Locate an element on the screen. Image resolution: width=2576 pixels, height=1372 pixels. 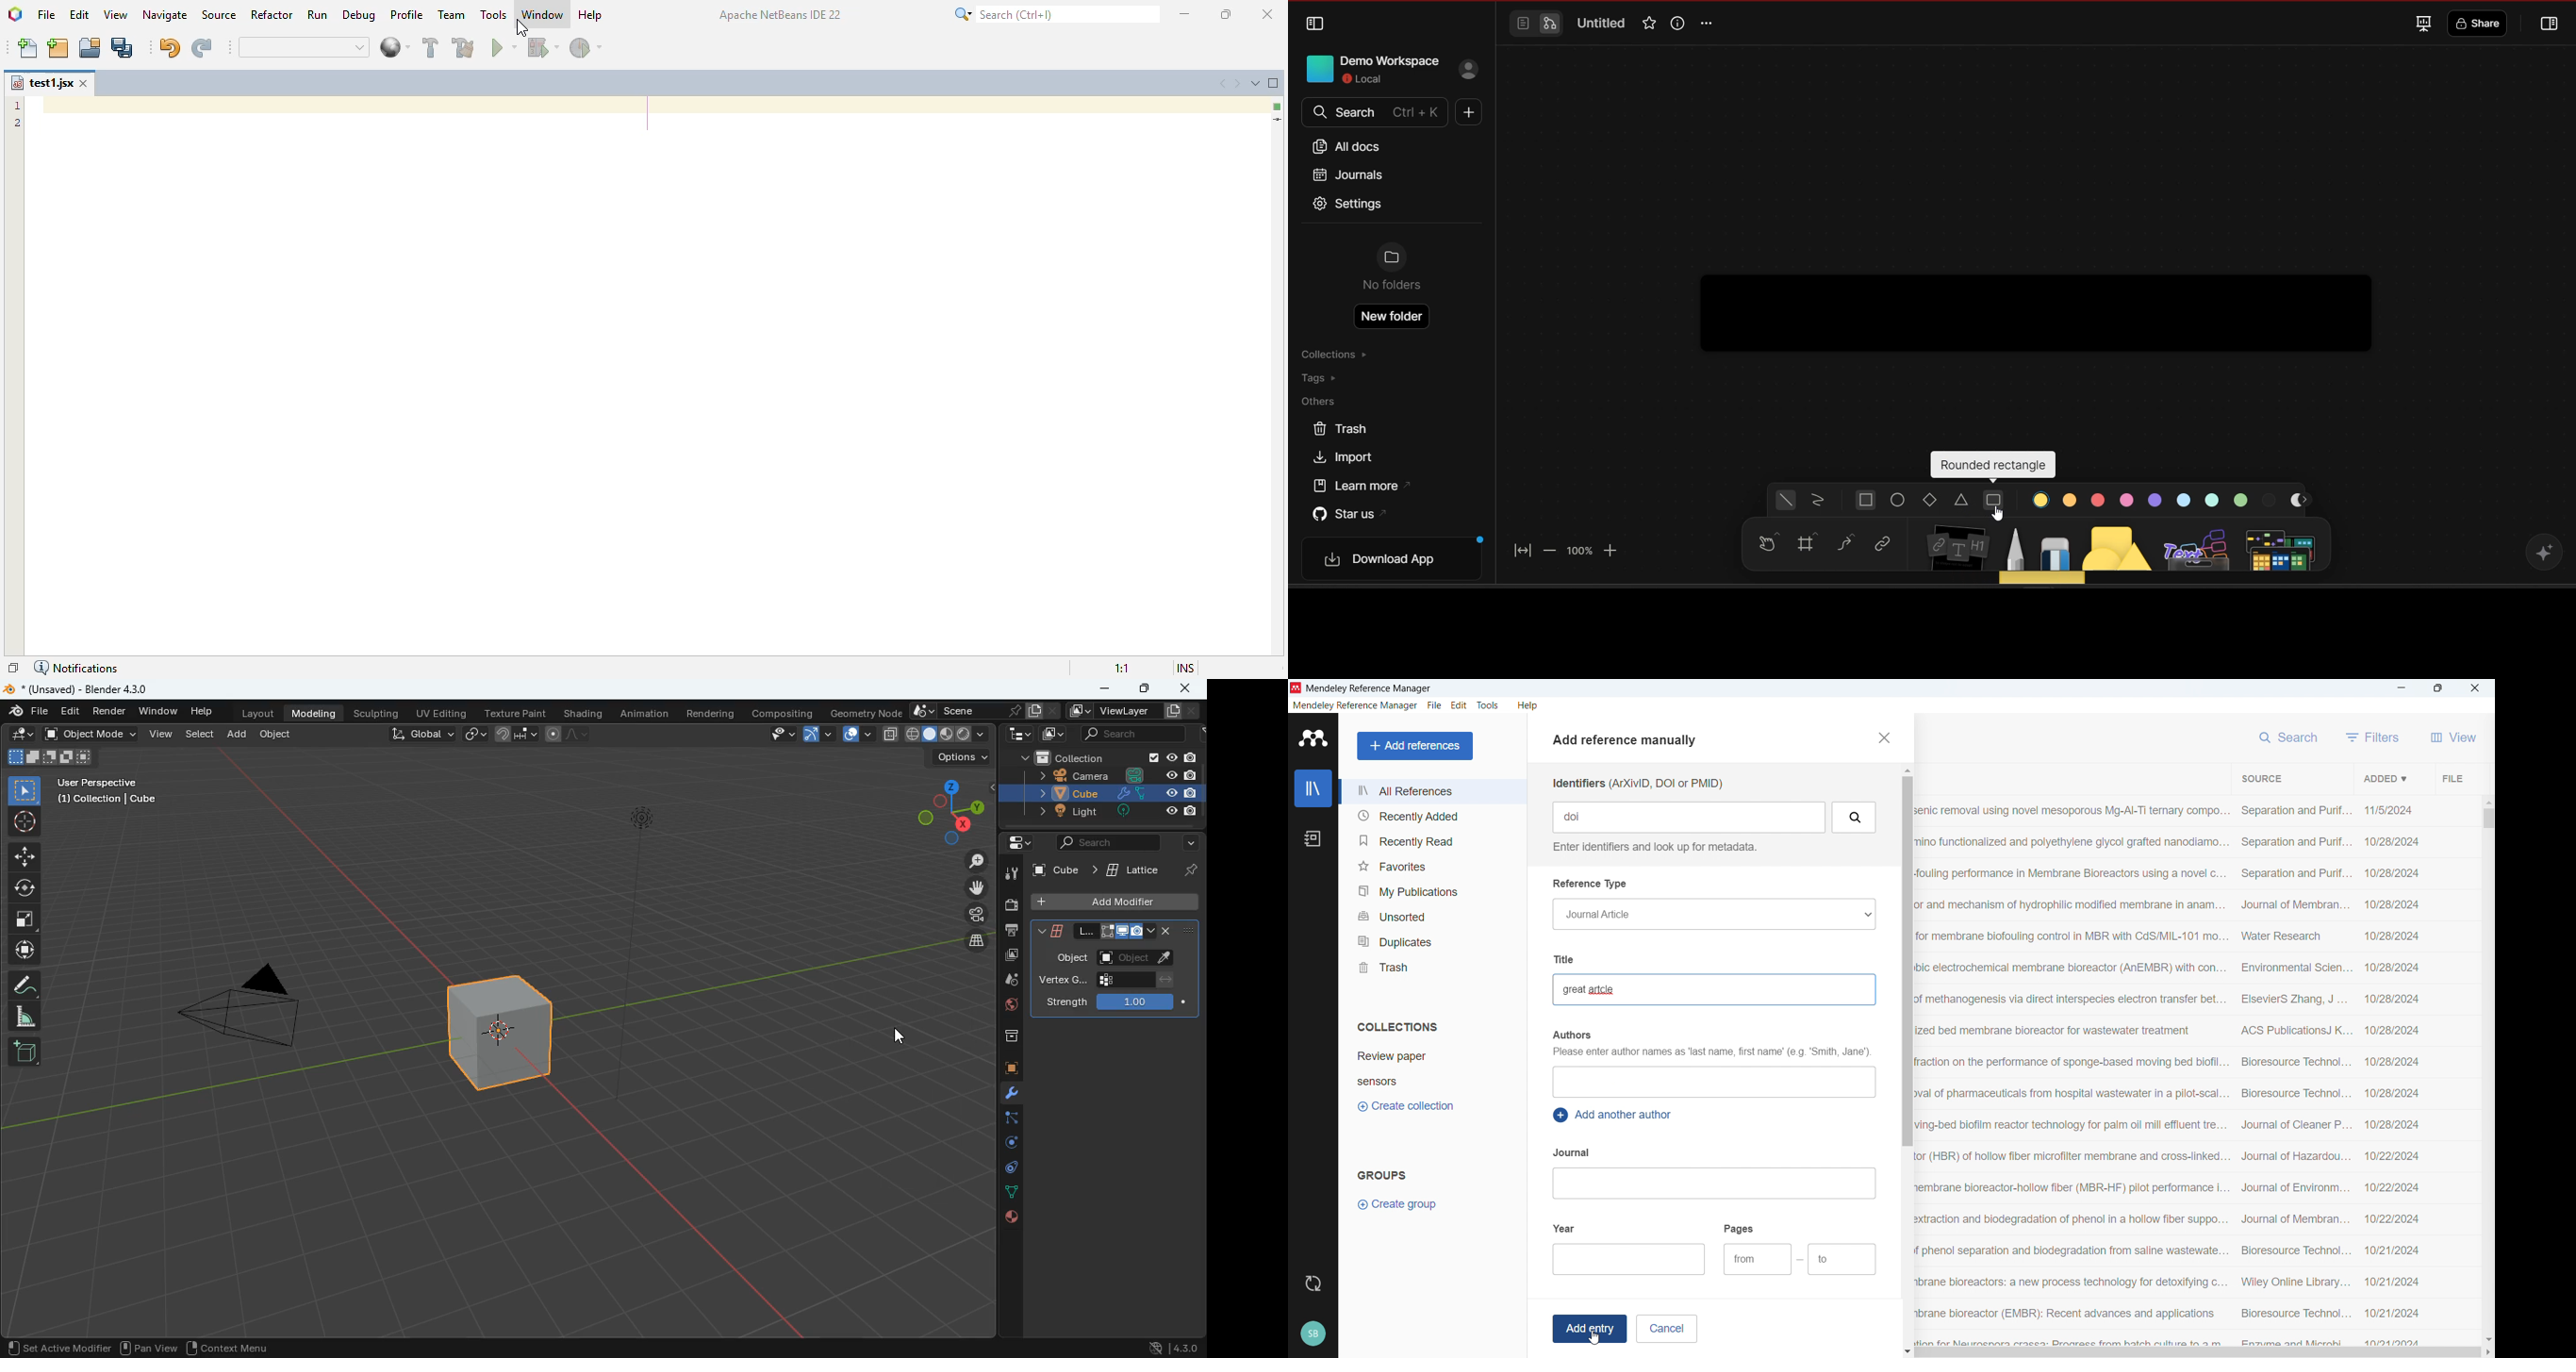
color 8 is located at coordinates (2243, 499).